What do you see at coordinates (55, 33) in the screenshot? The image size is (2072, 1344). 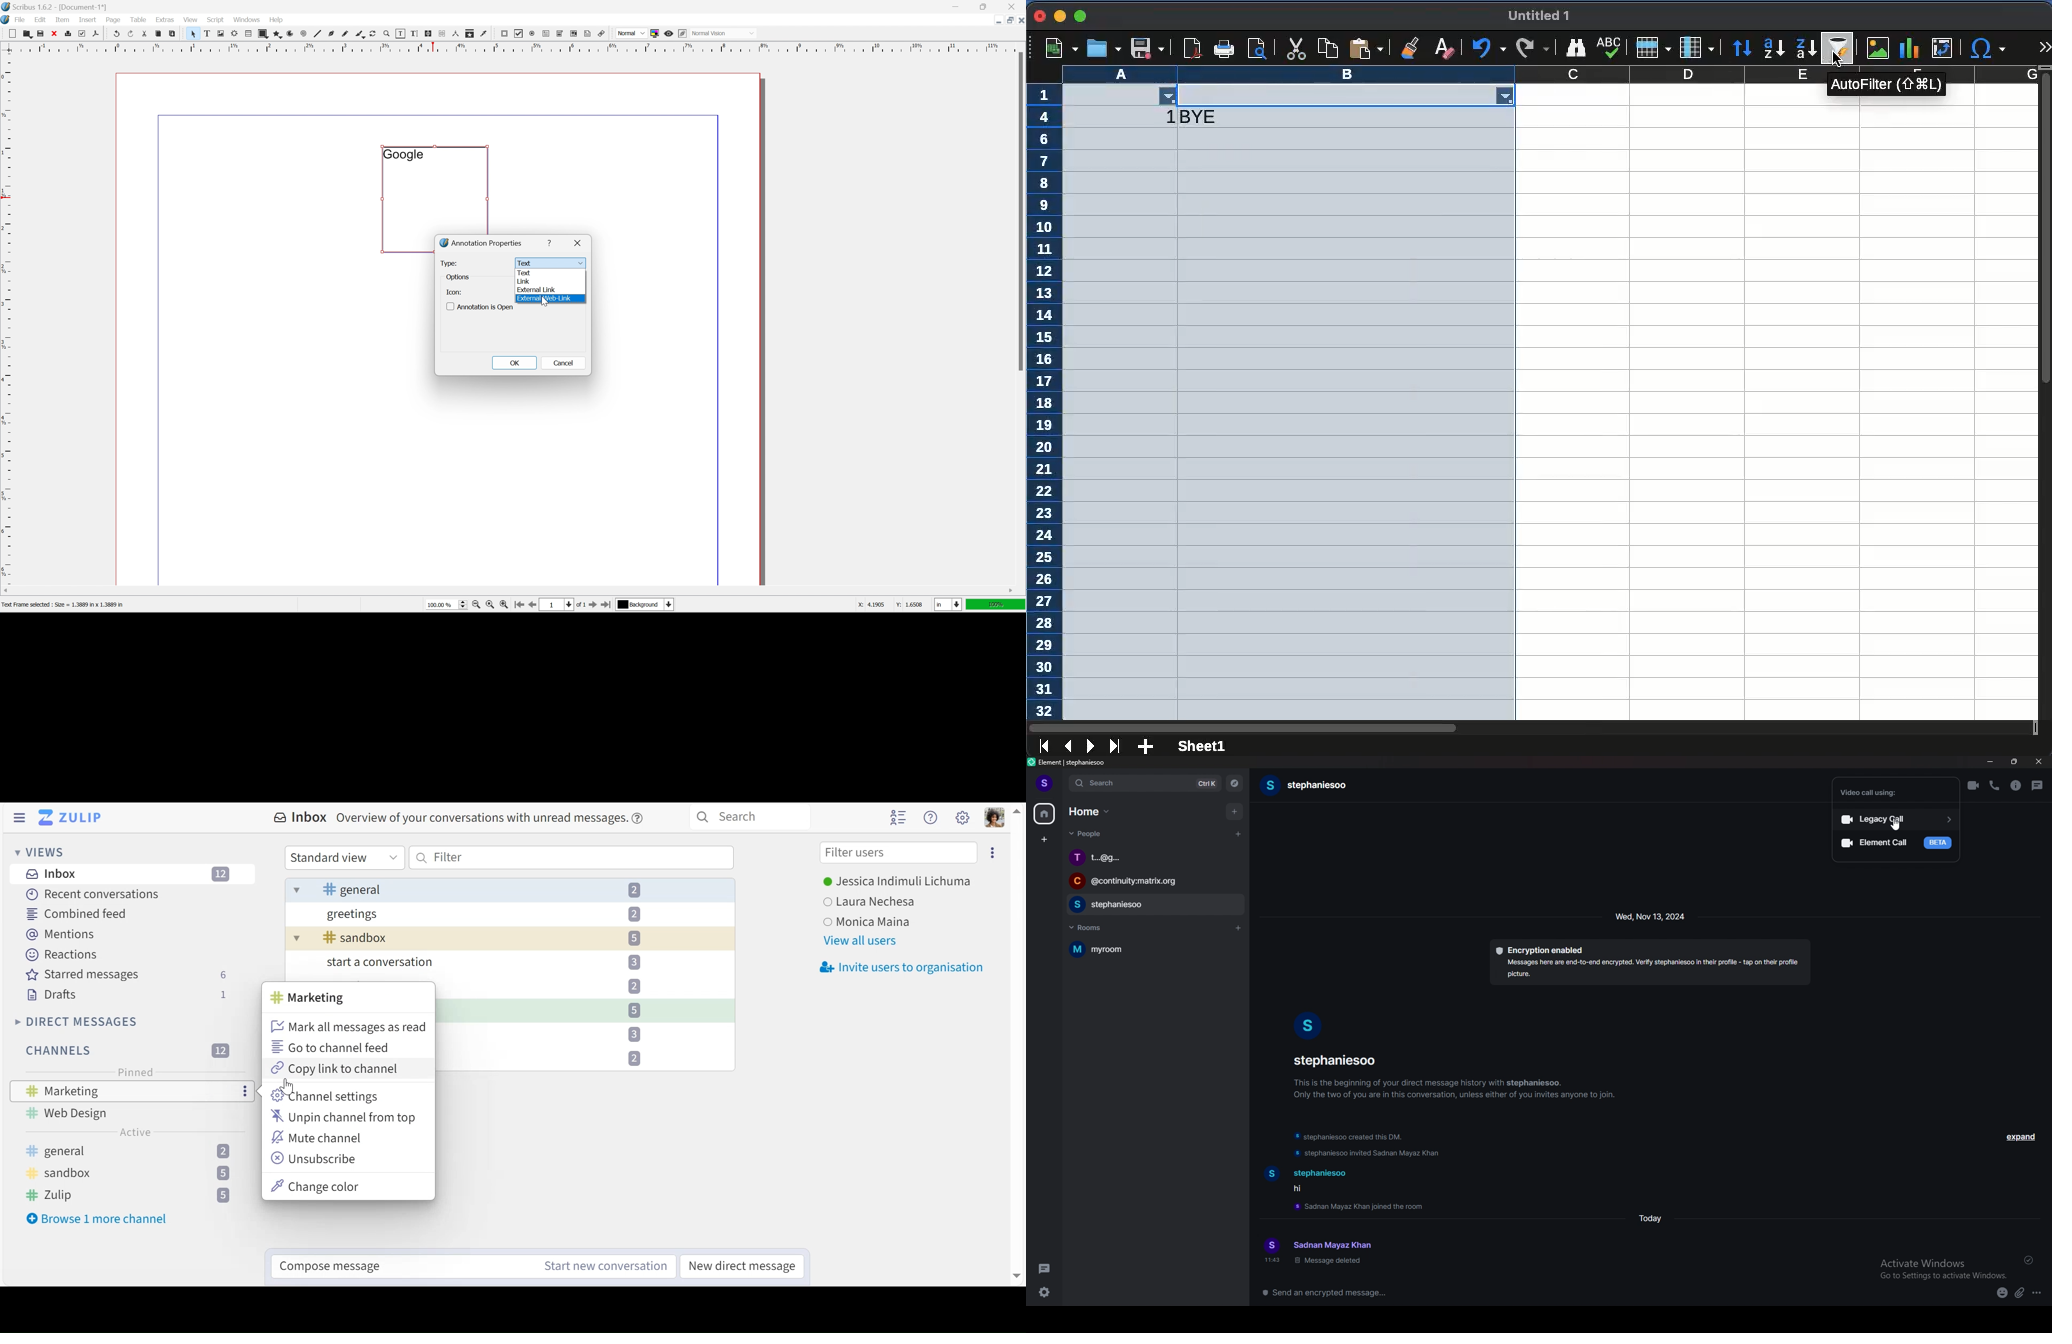 I see `close` at bounding box center [55, 33].